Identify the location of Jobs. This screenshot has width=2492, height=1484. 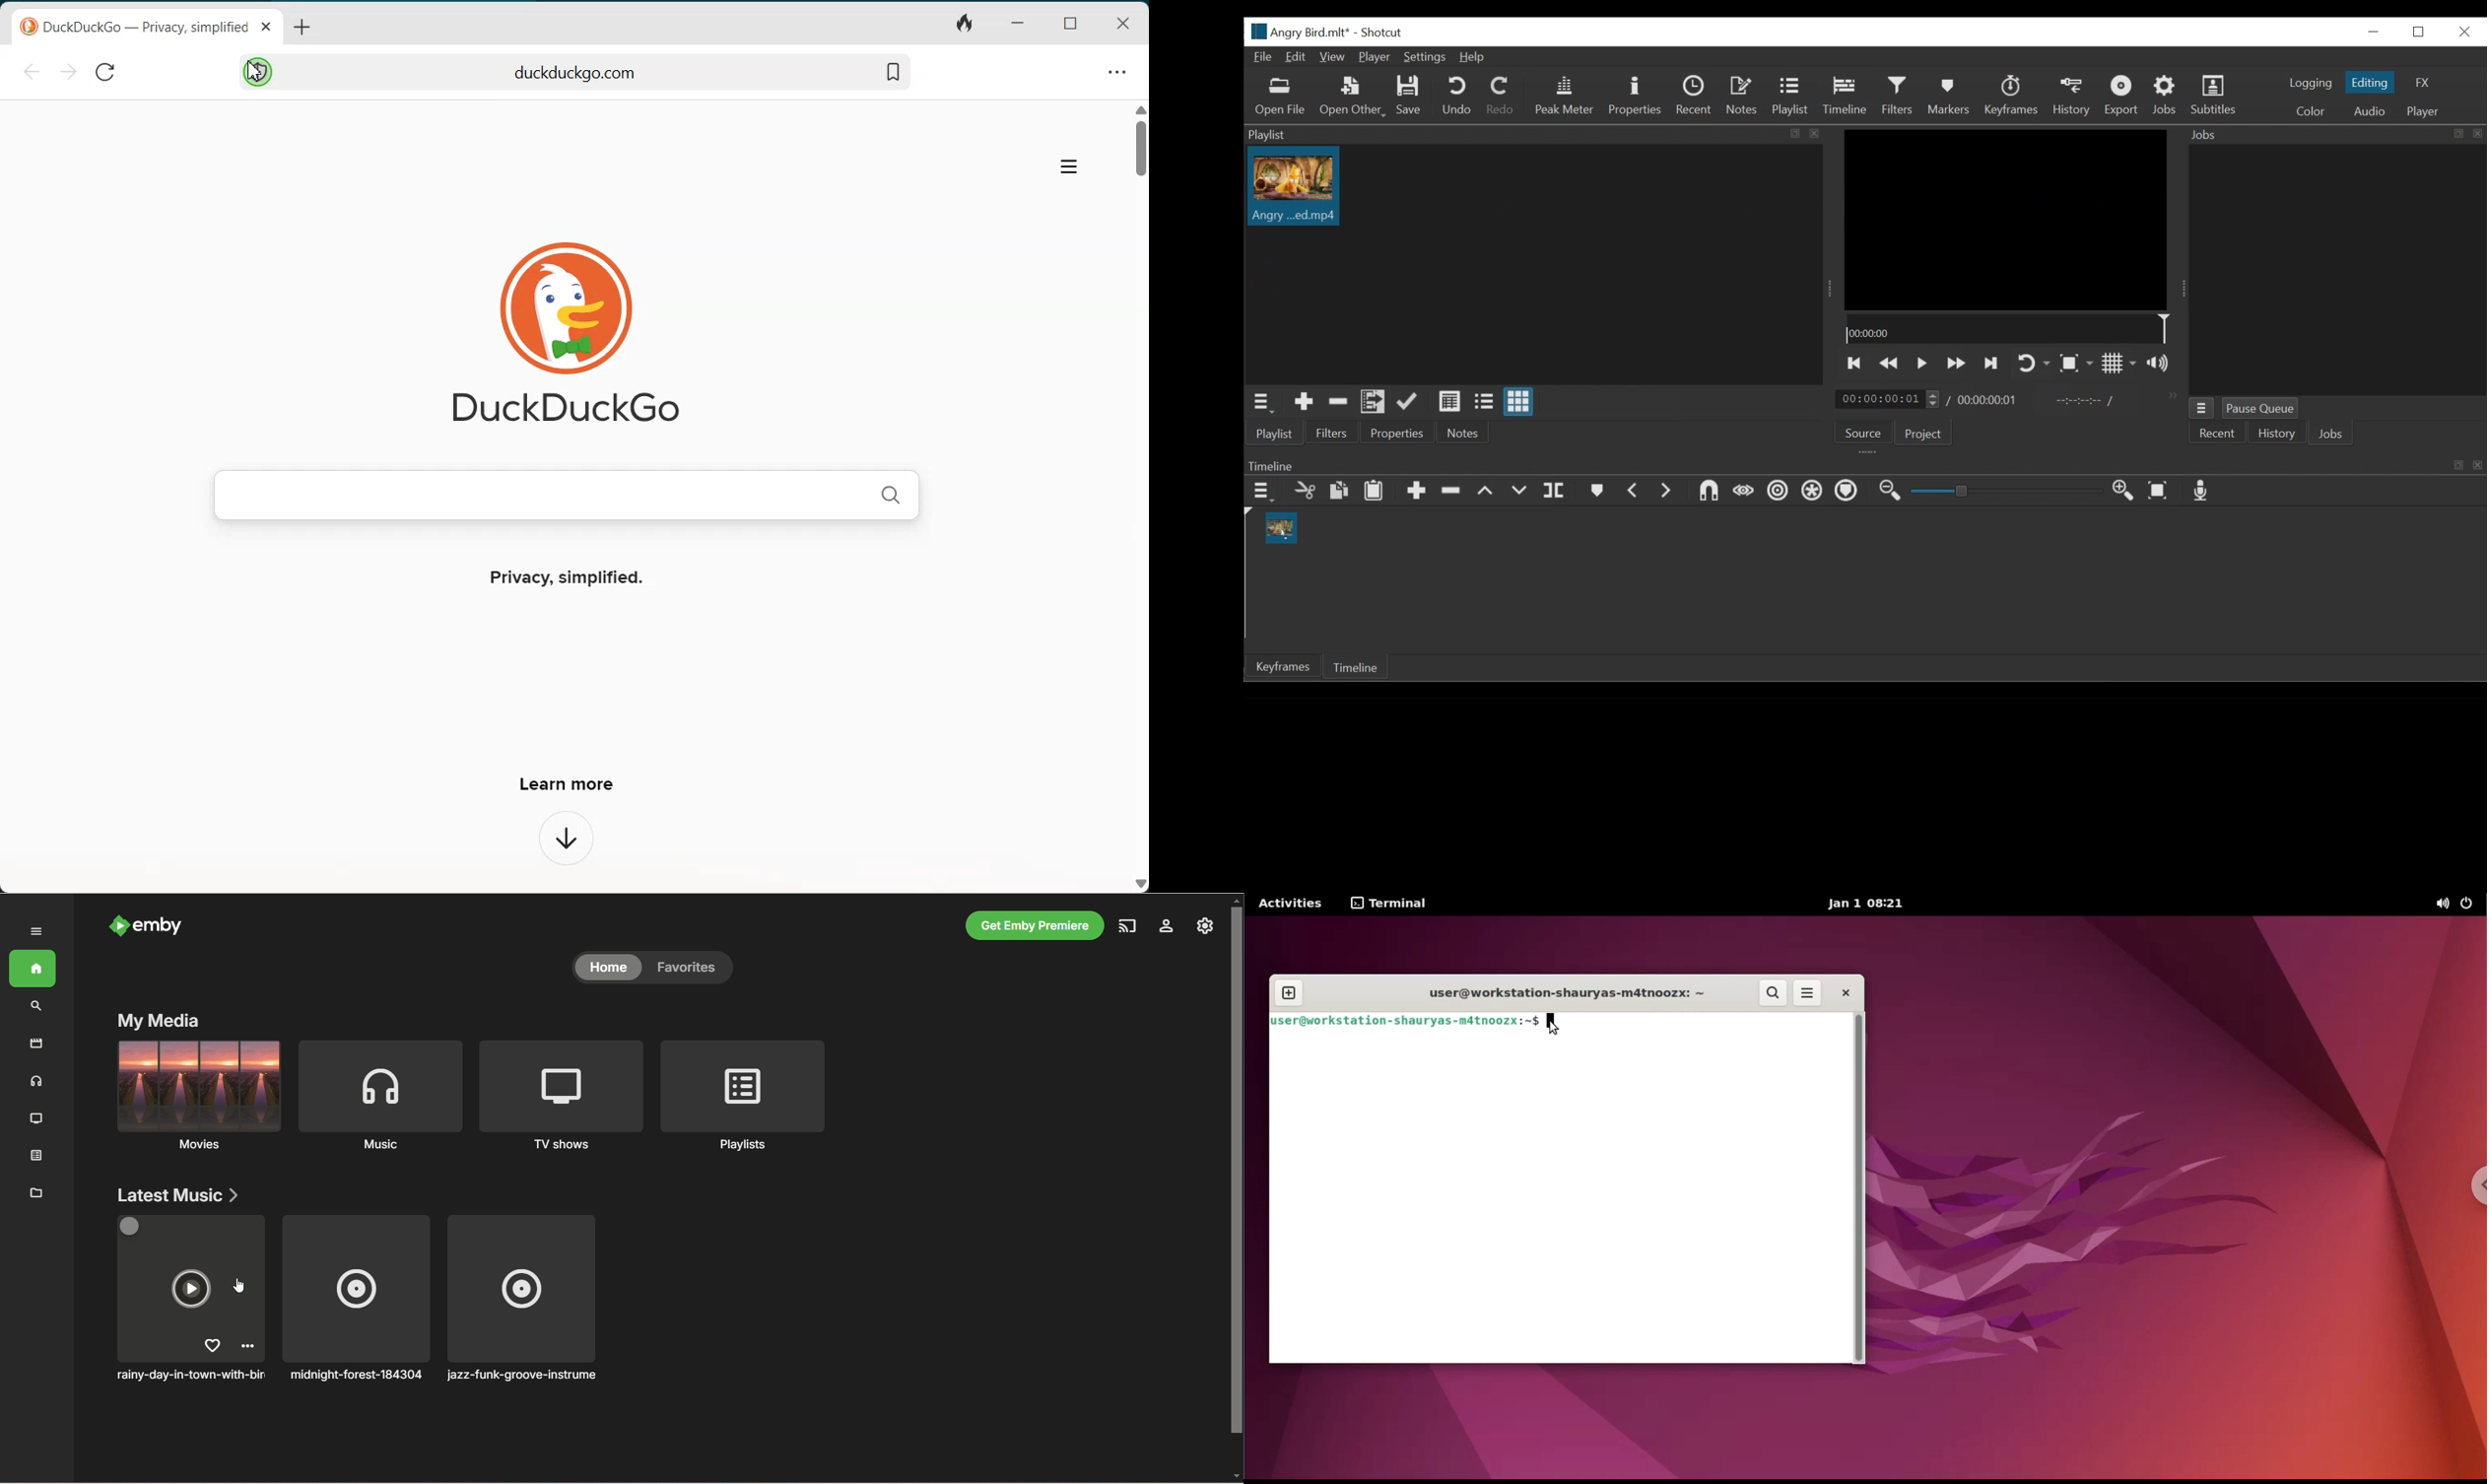
(2166, 95).